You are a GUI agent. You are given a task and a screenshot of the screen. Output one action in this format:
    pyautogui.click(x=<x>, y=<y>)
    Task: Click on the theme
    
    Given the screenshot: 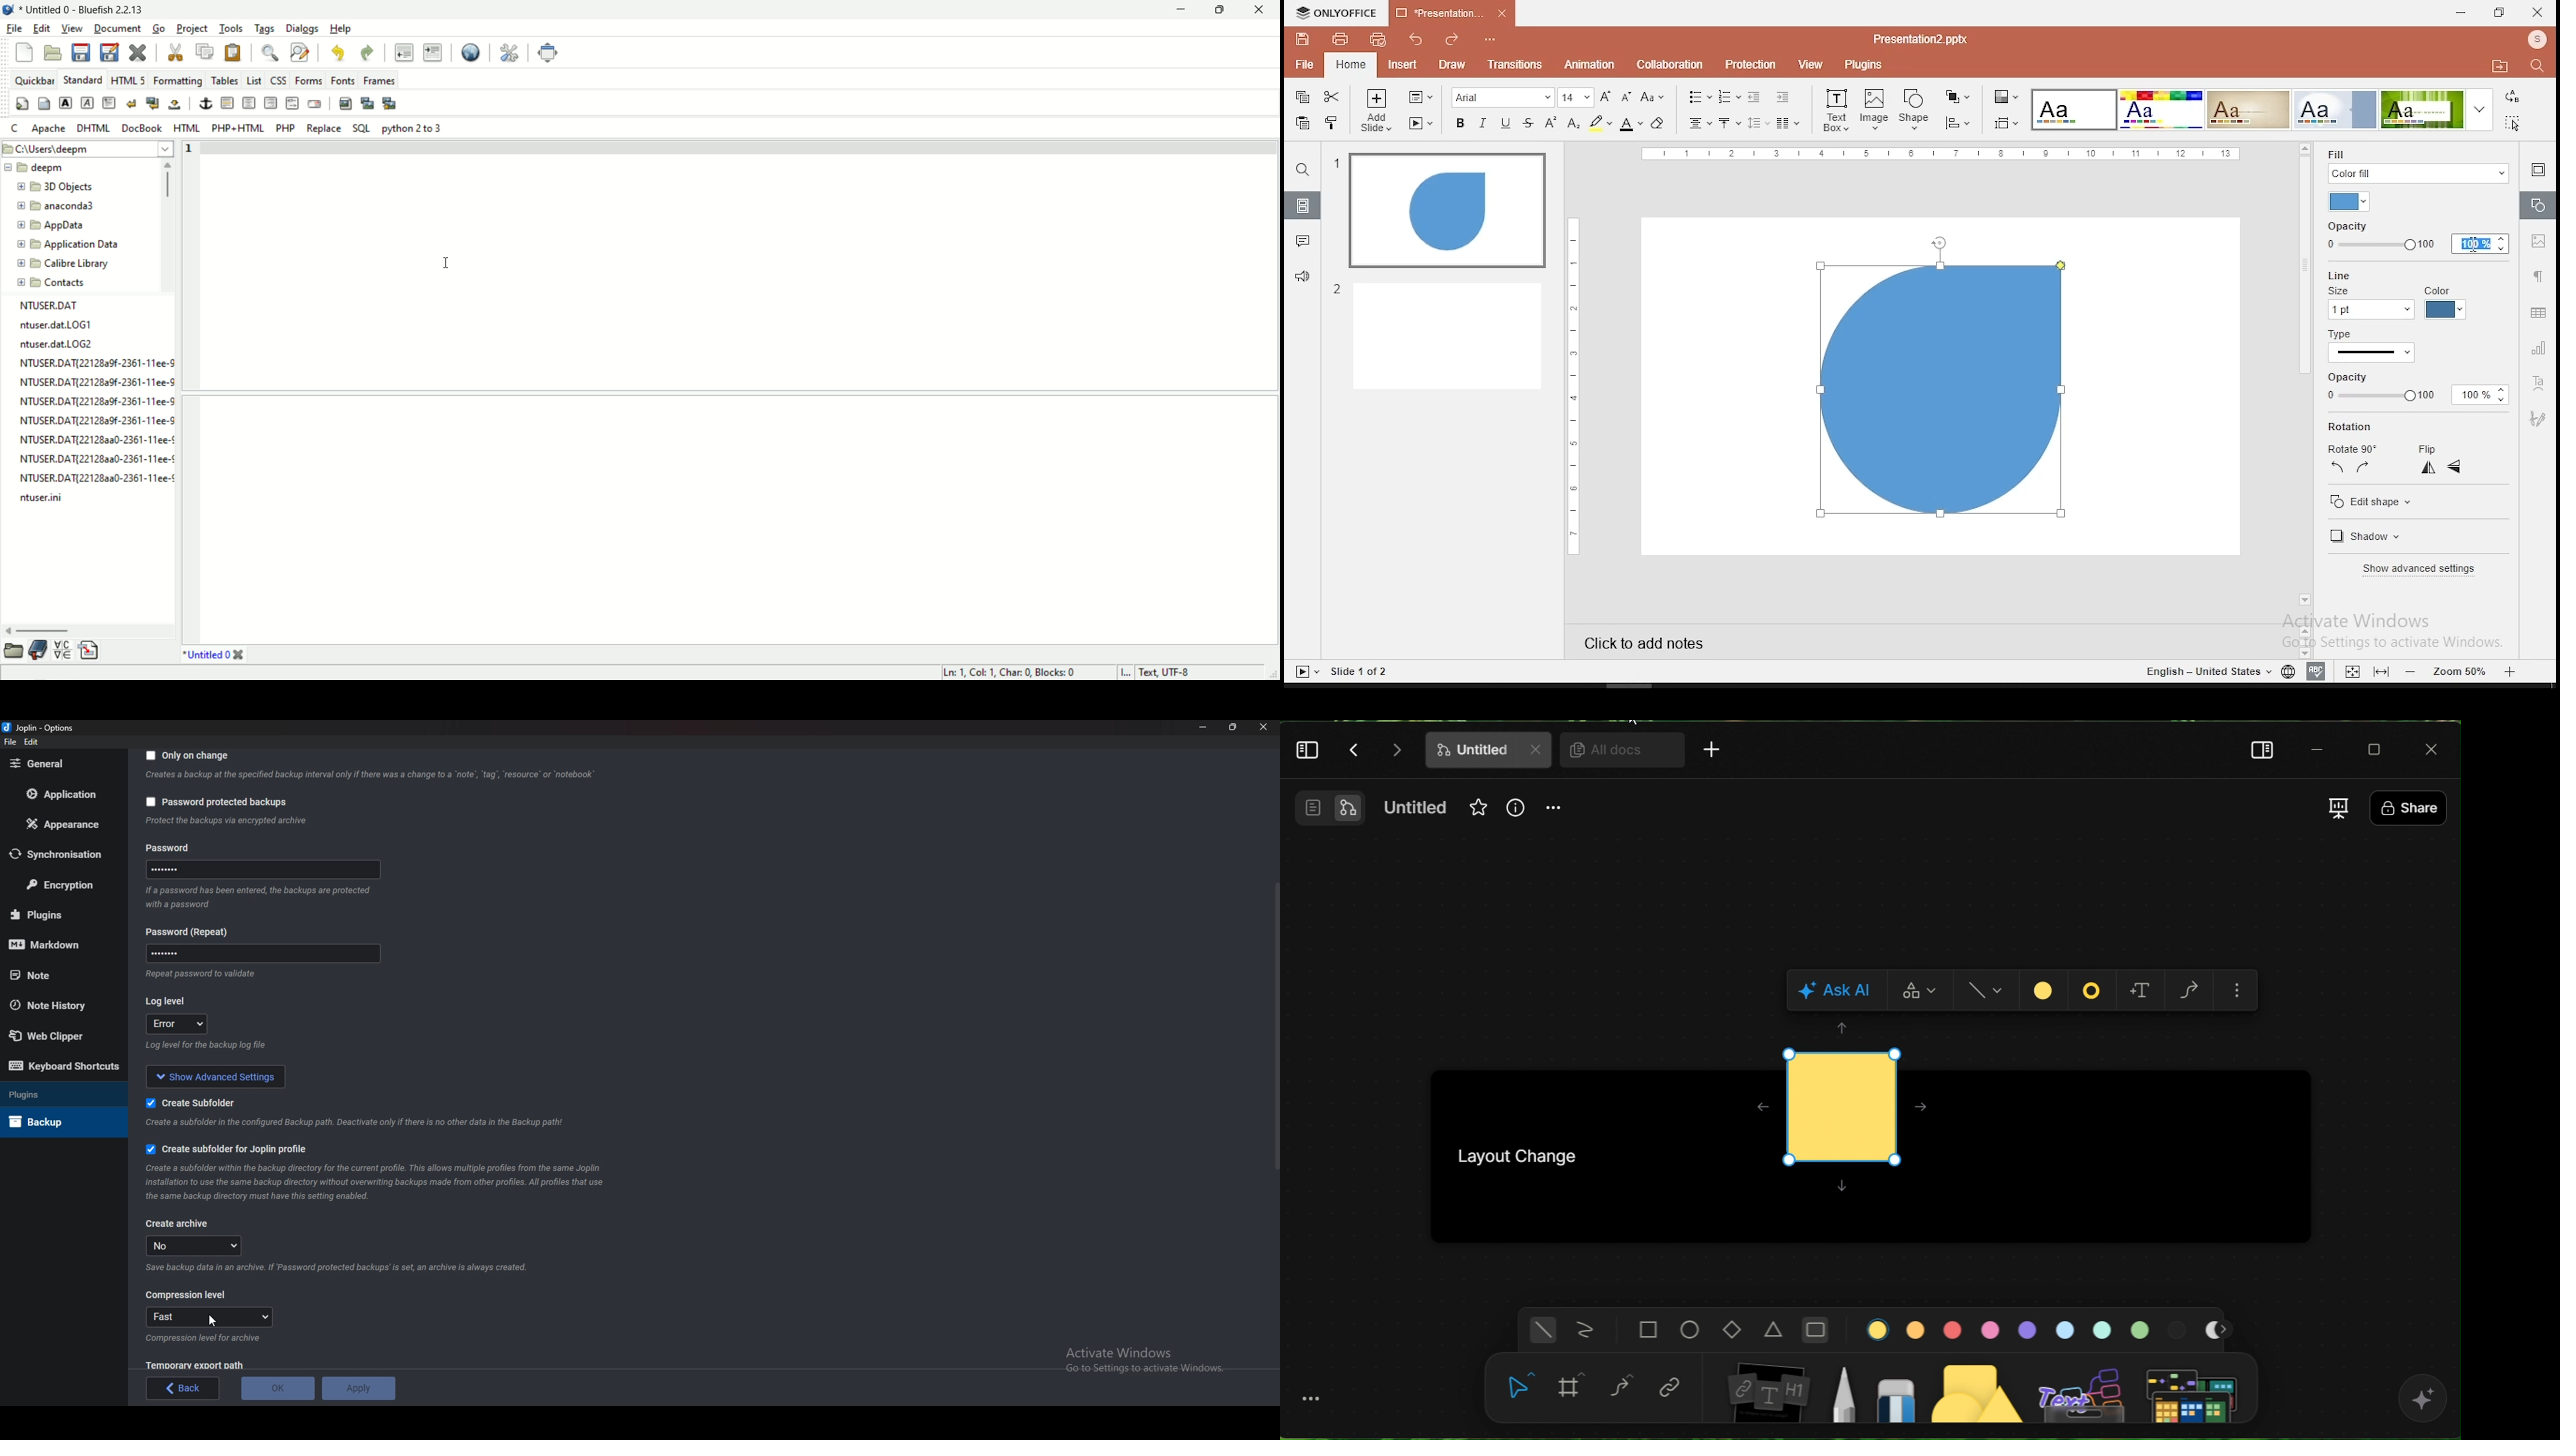 What is the action you would take?
    pyautogui.click(x=2248, y=108)
    